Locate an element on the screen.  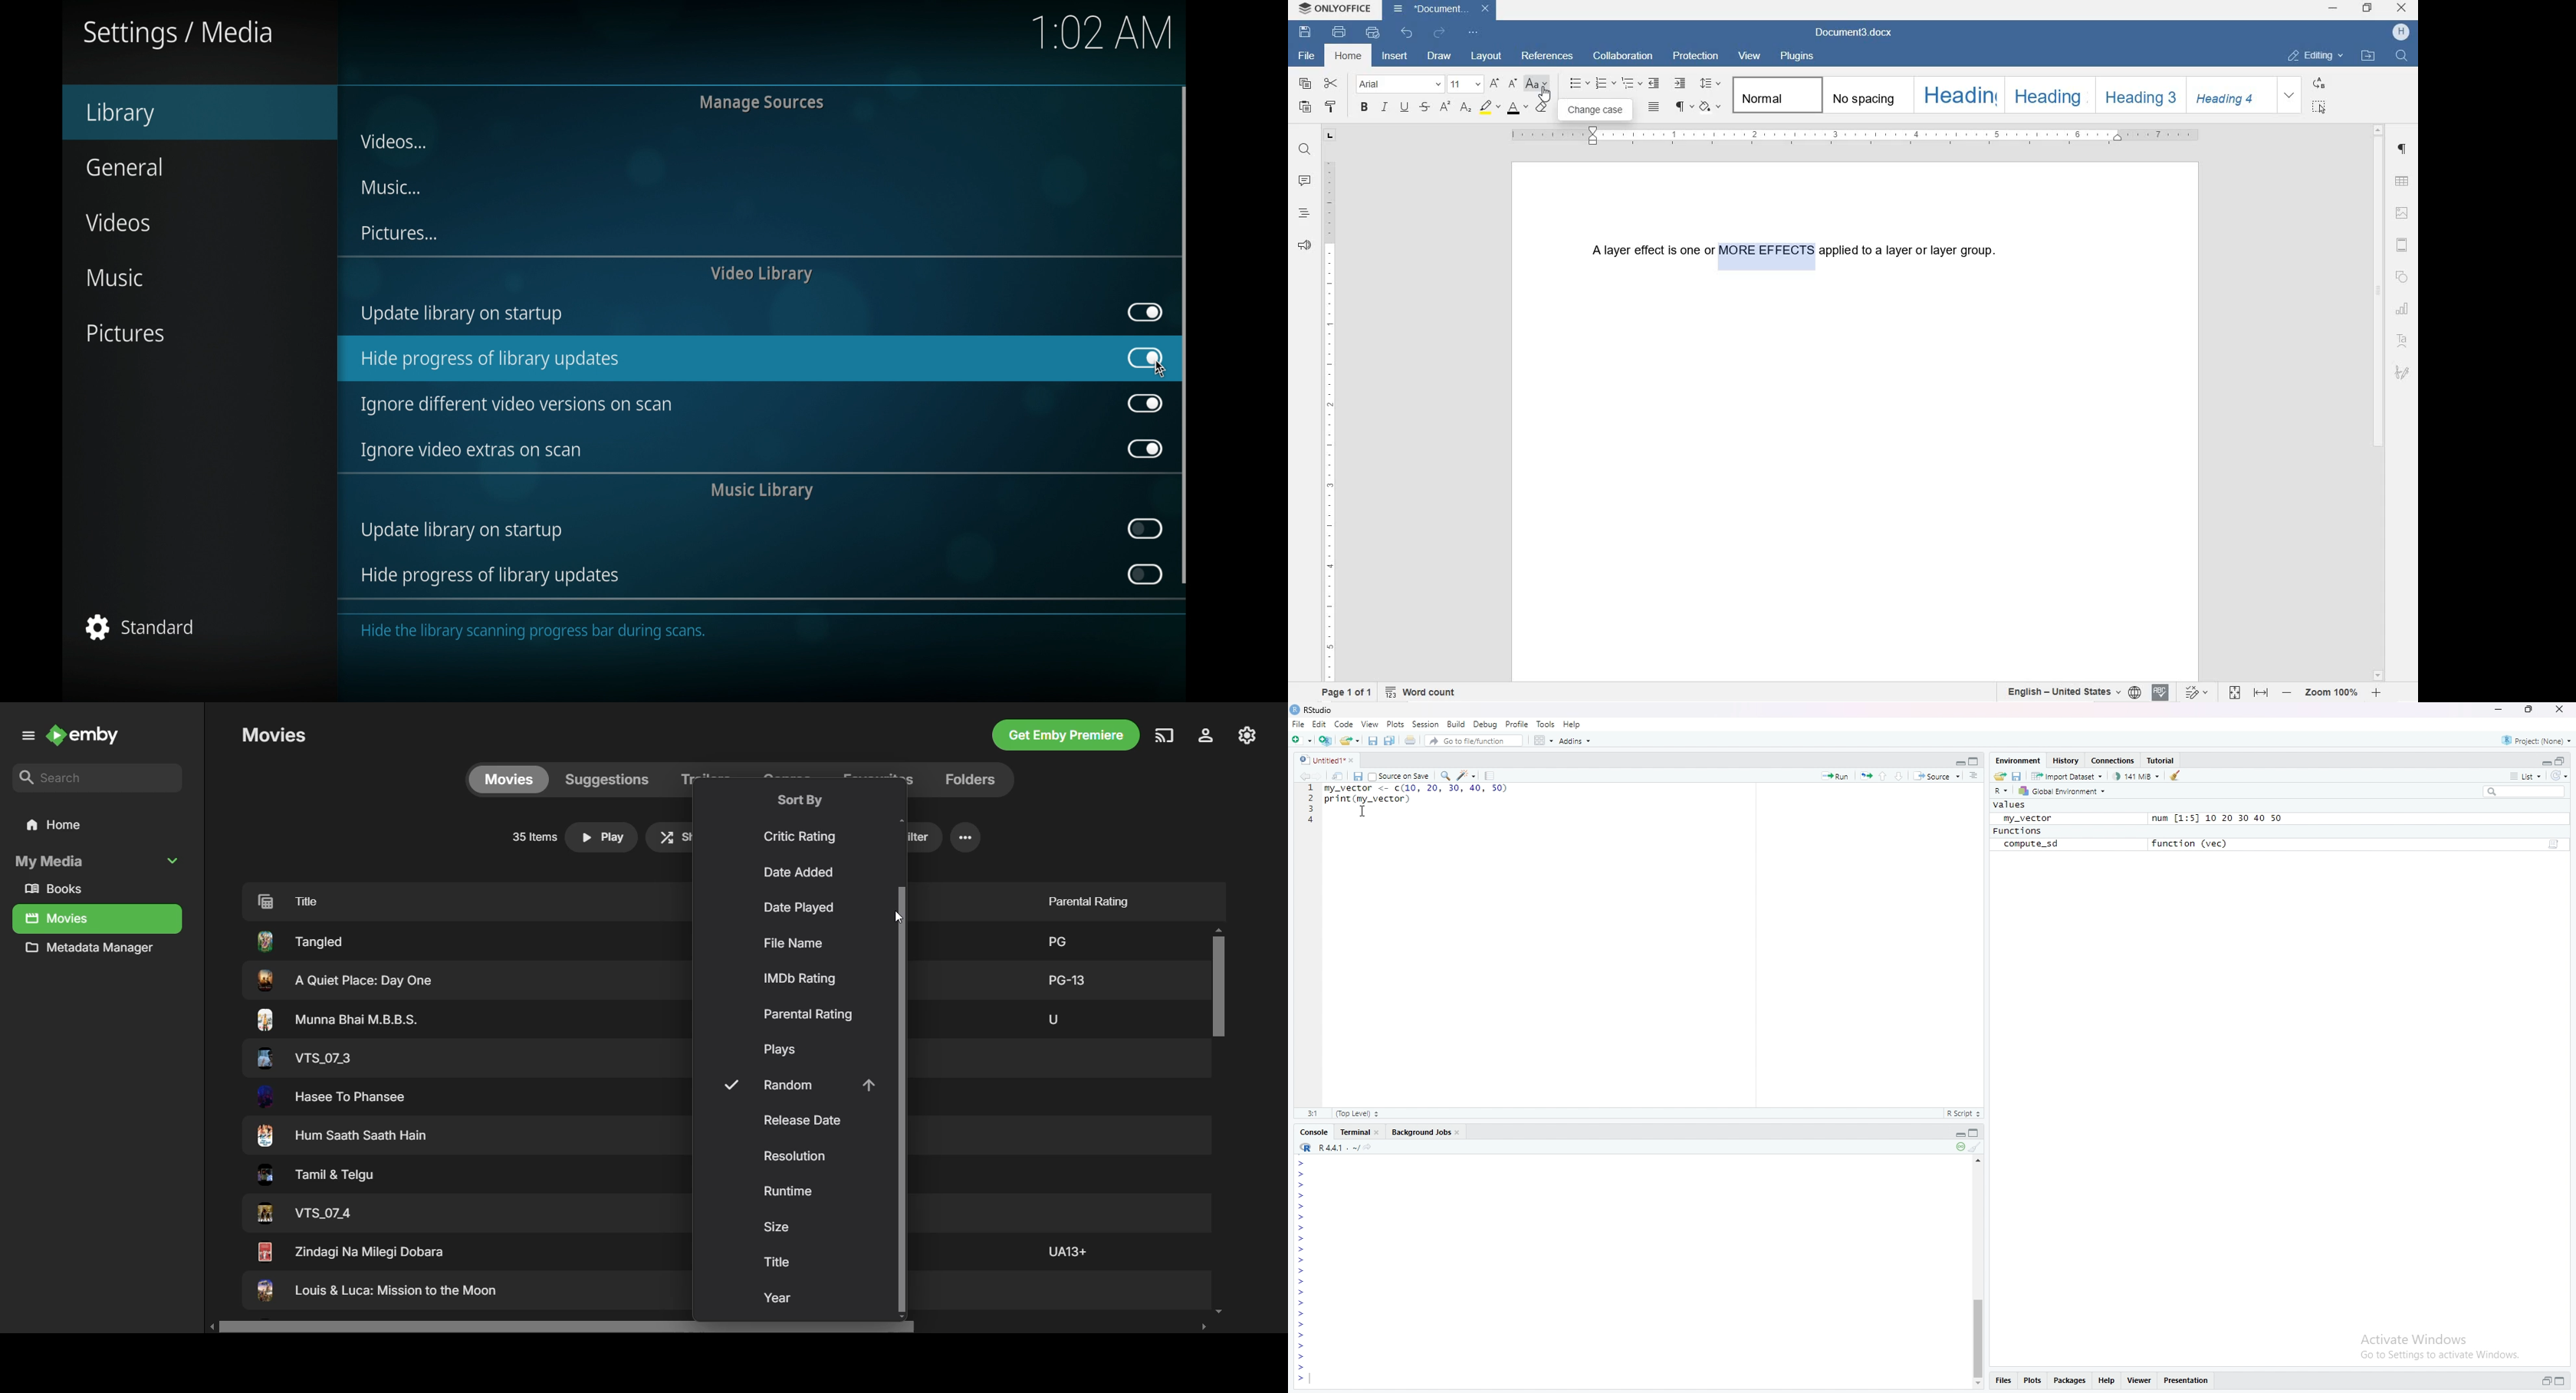
Load workspace is located at coordinates (2000, 775).